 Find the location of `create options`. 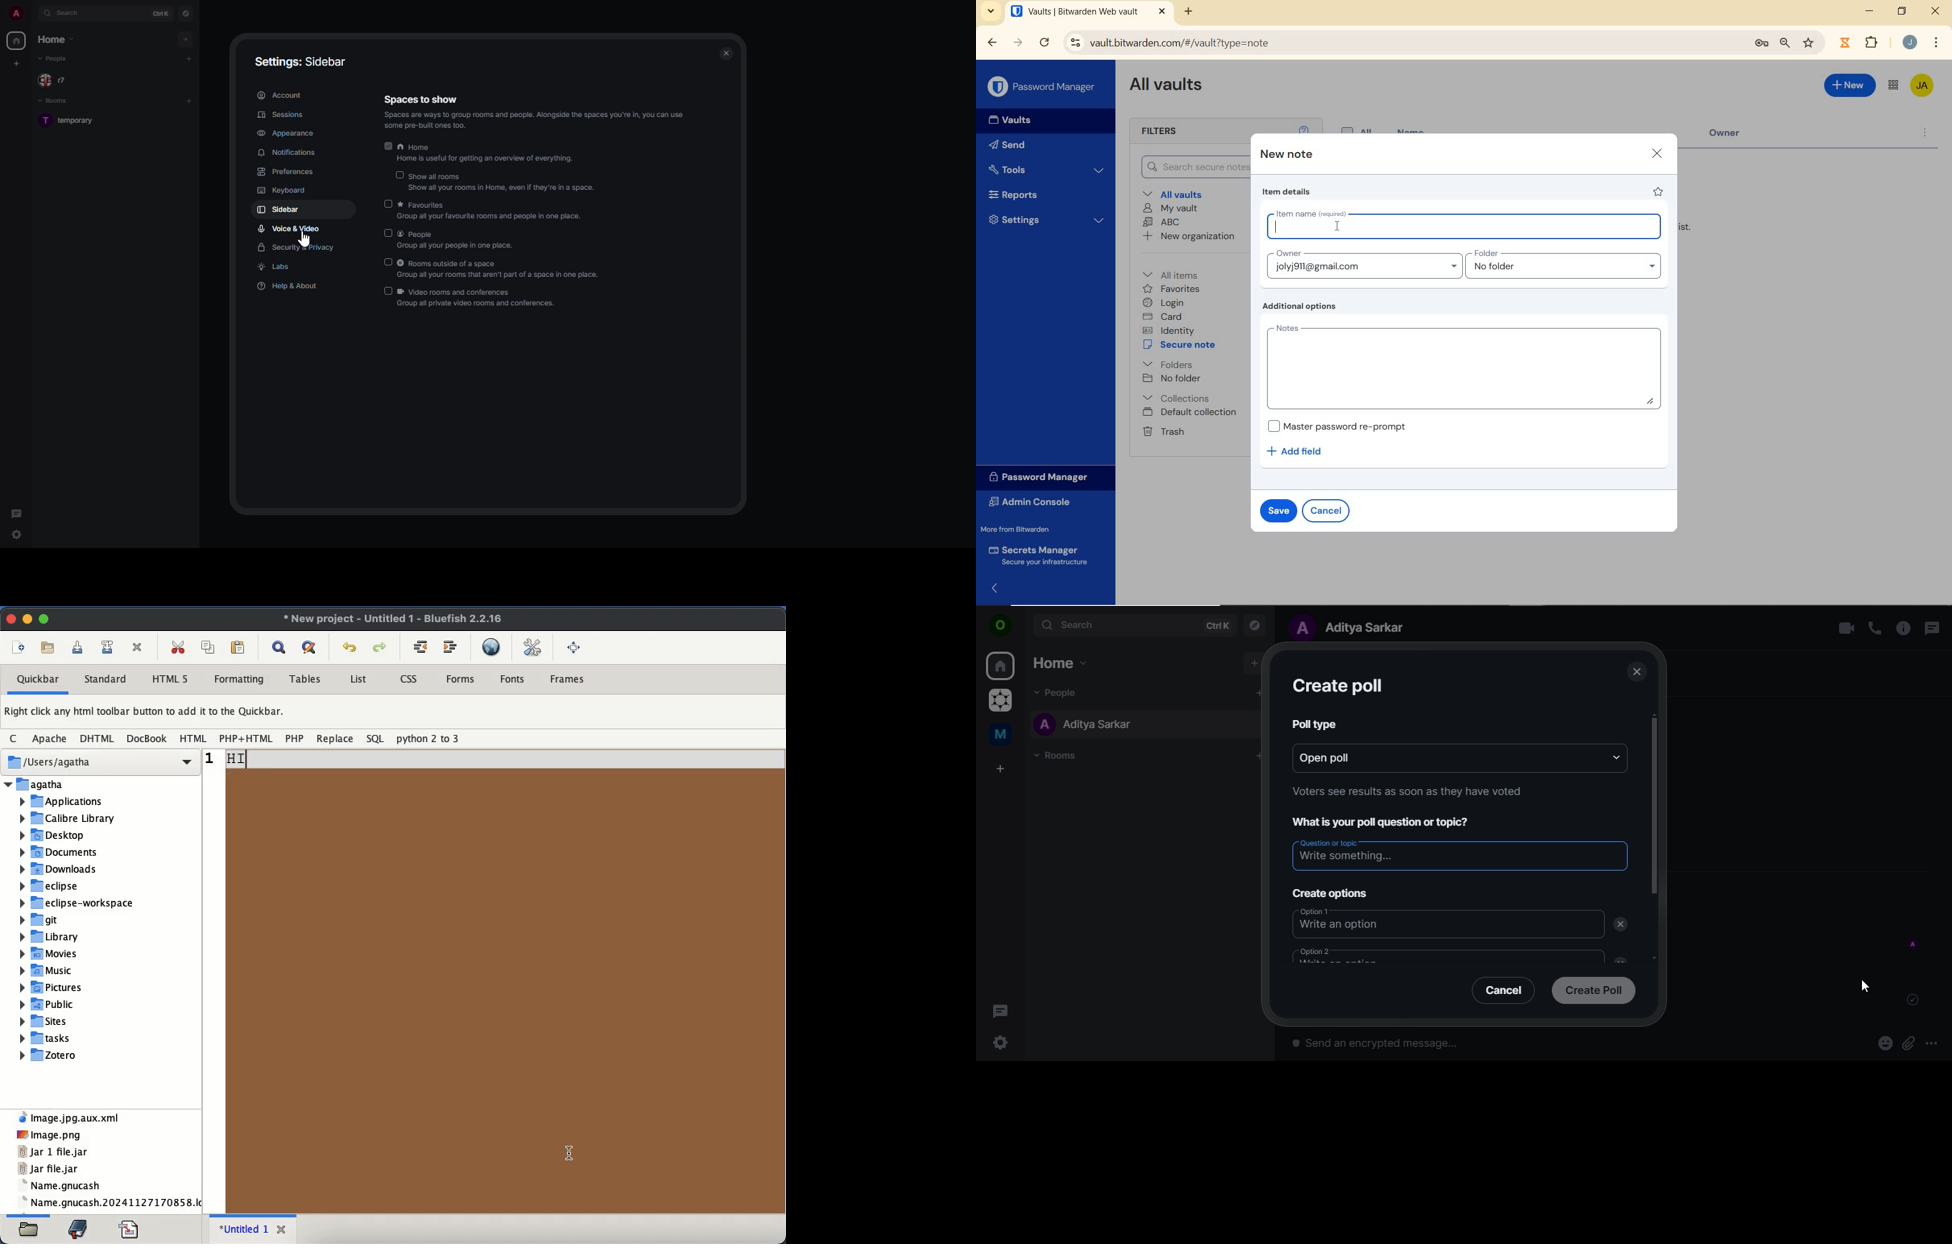

create options is located at coordinates (1332, 895).